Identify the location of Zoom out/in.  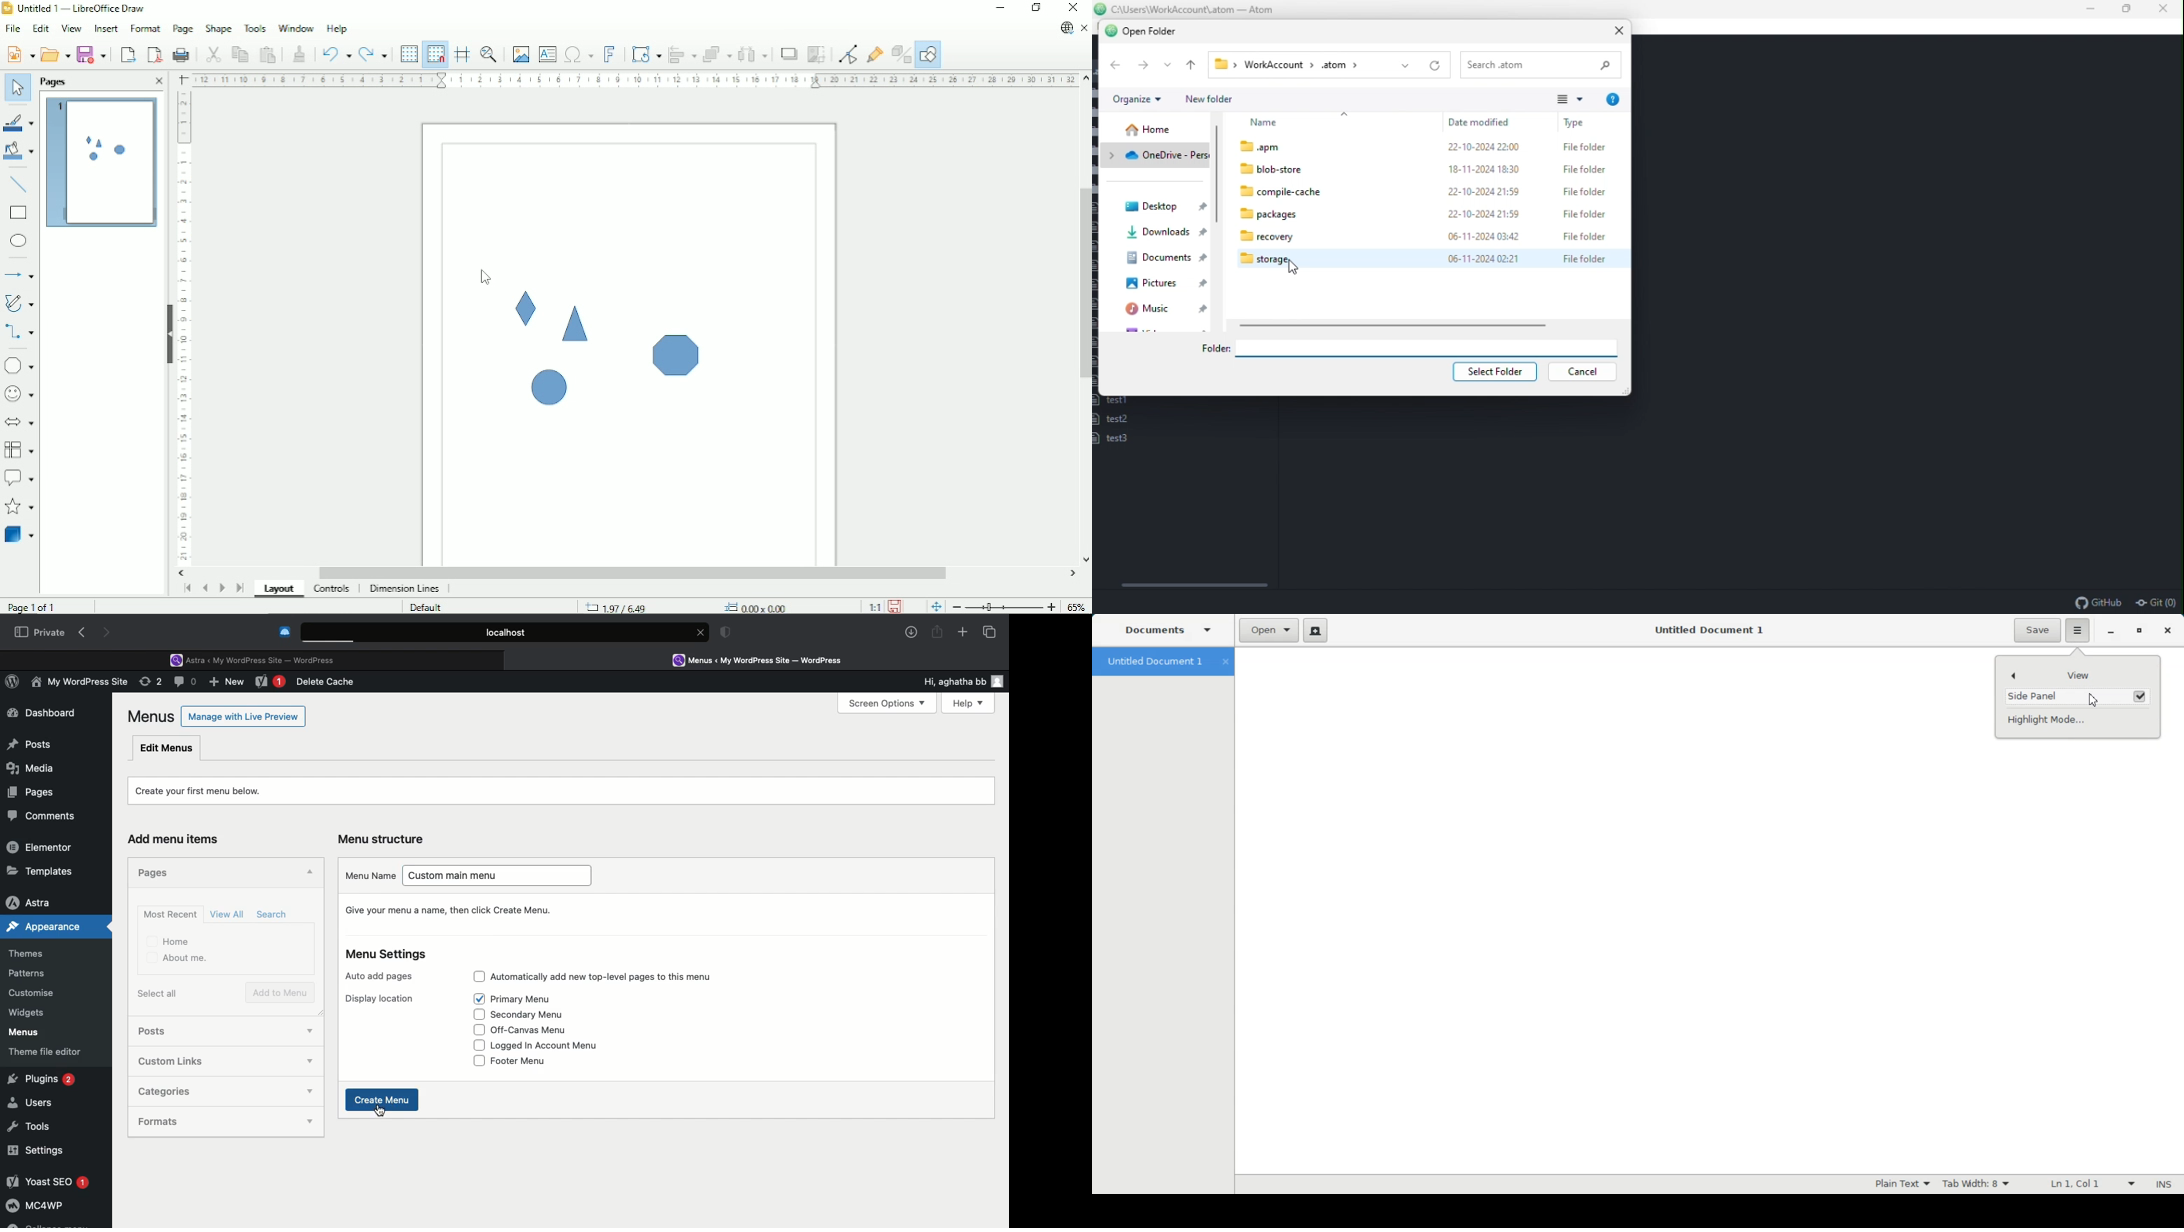
(1003, 607).